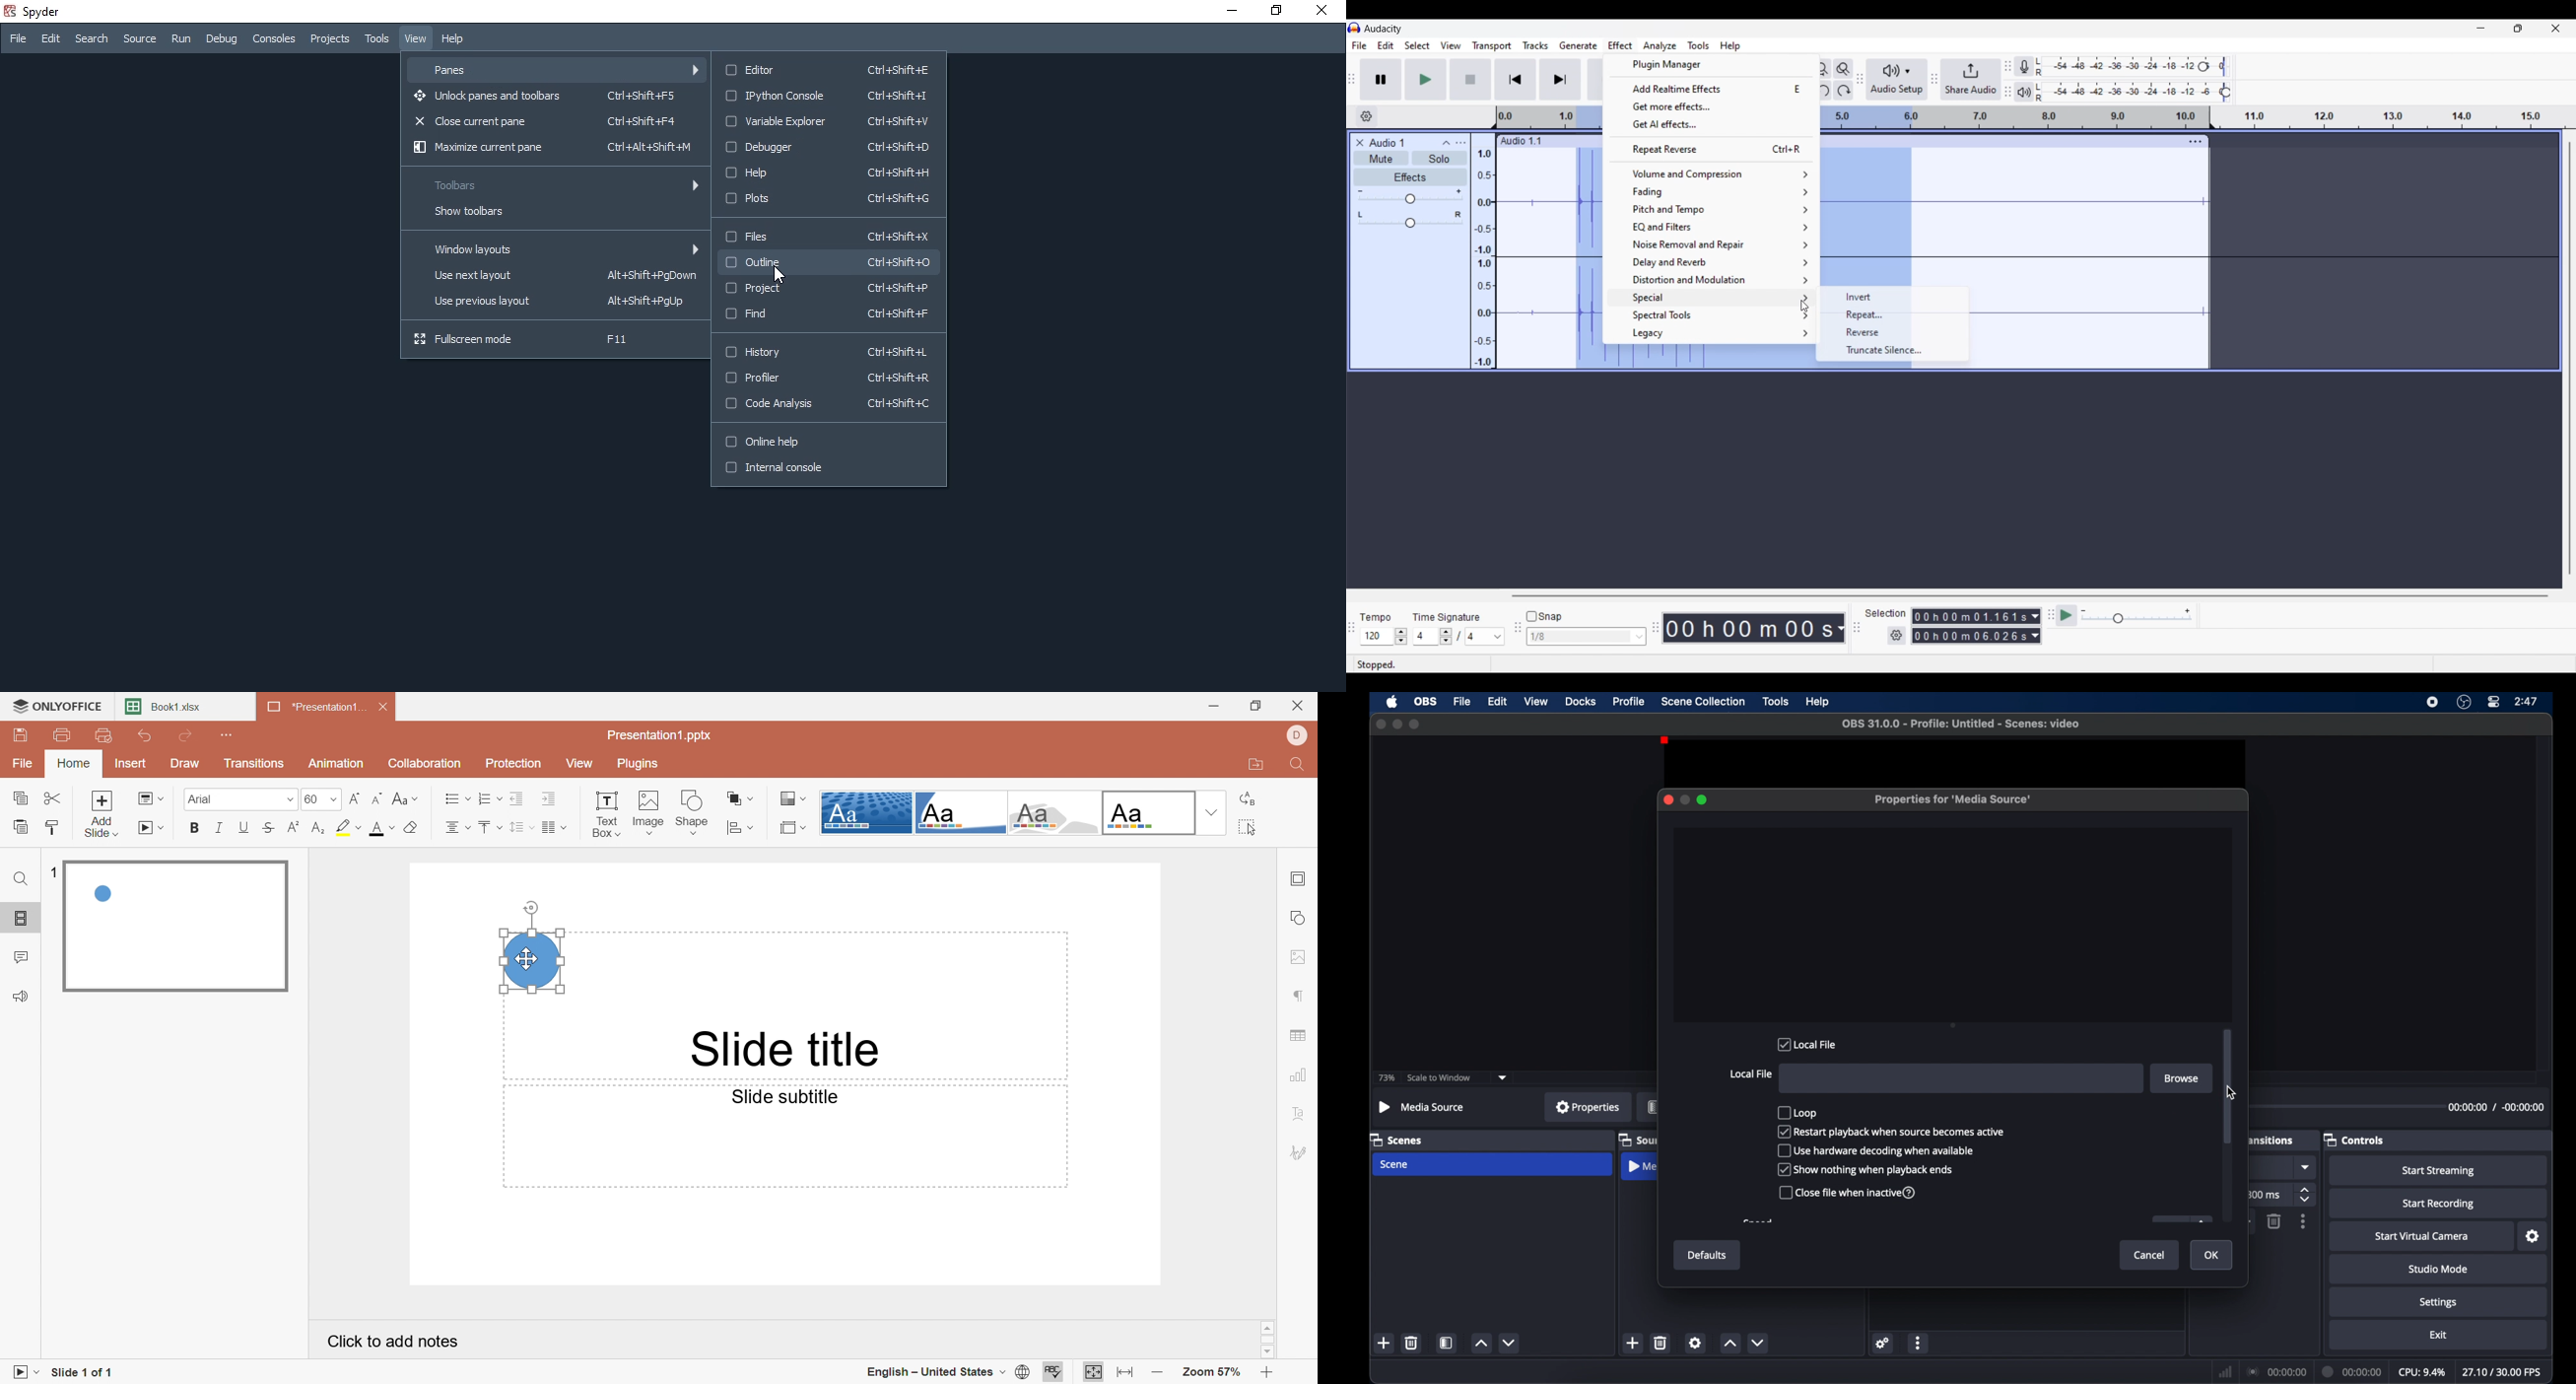  What do you see at coordinates (270, 827) in the screenshot?
I see `Strikethrough` at bounding box center [270, 827].